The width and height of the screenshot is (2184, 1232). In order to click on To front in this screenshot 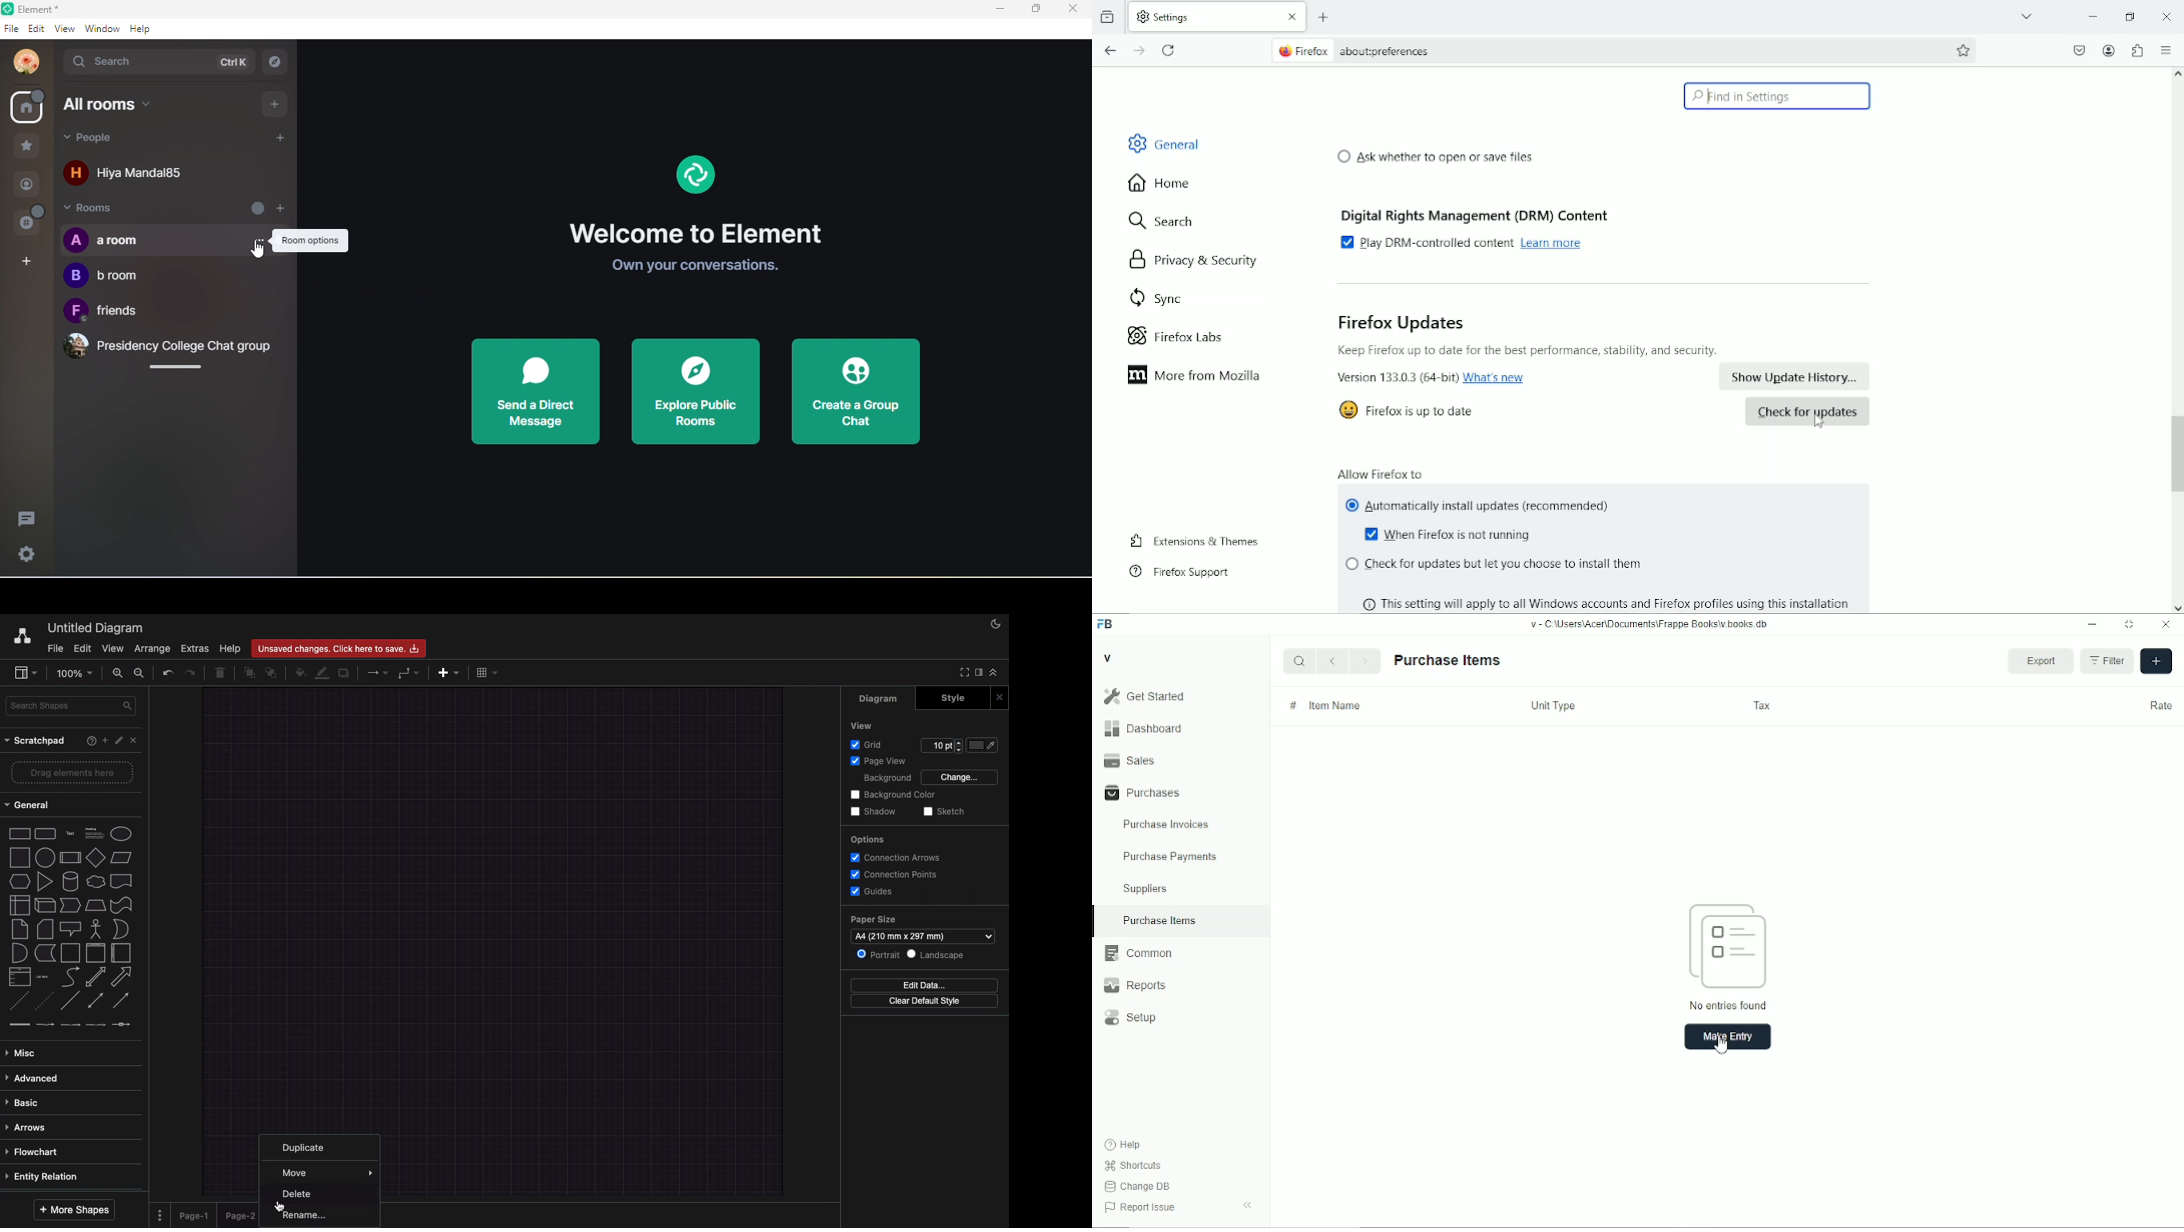, I will do `click(249, 672)`.